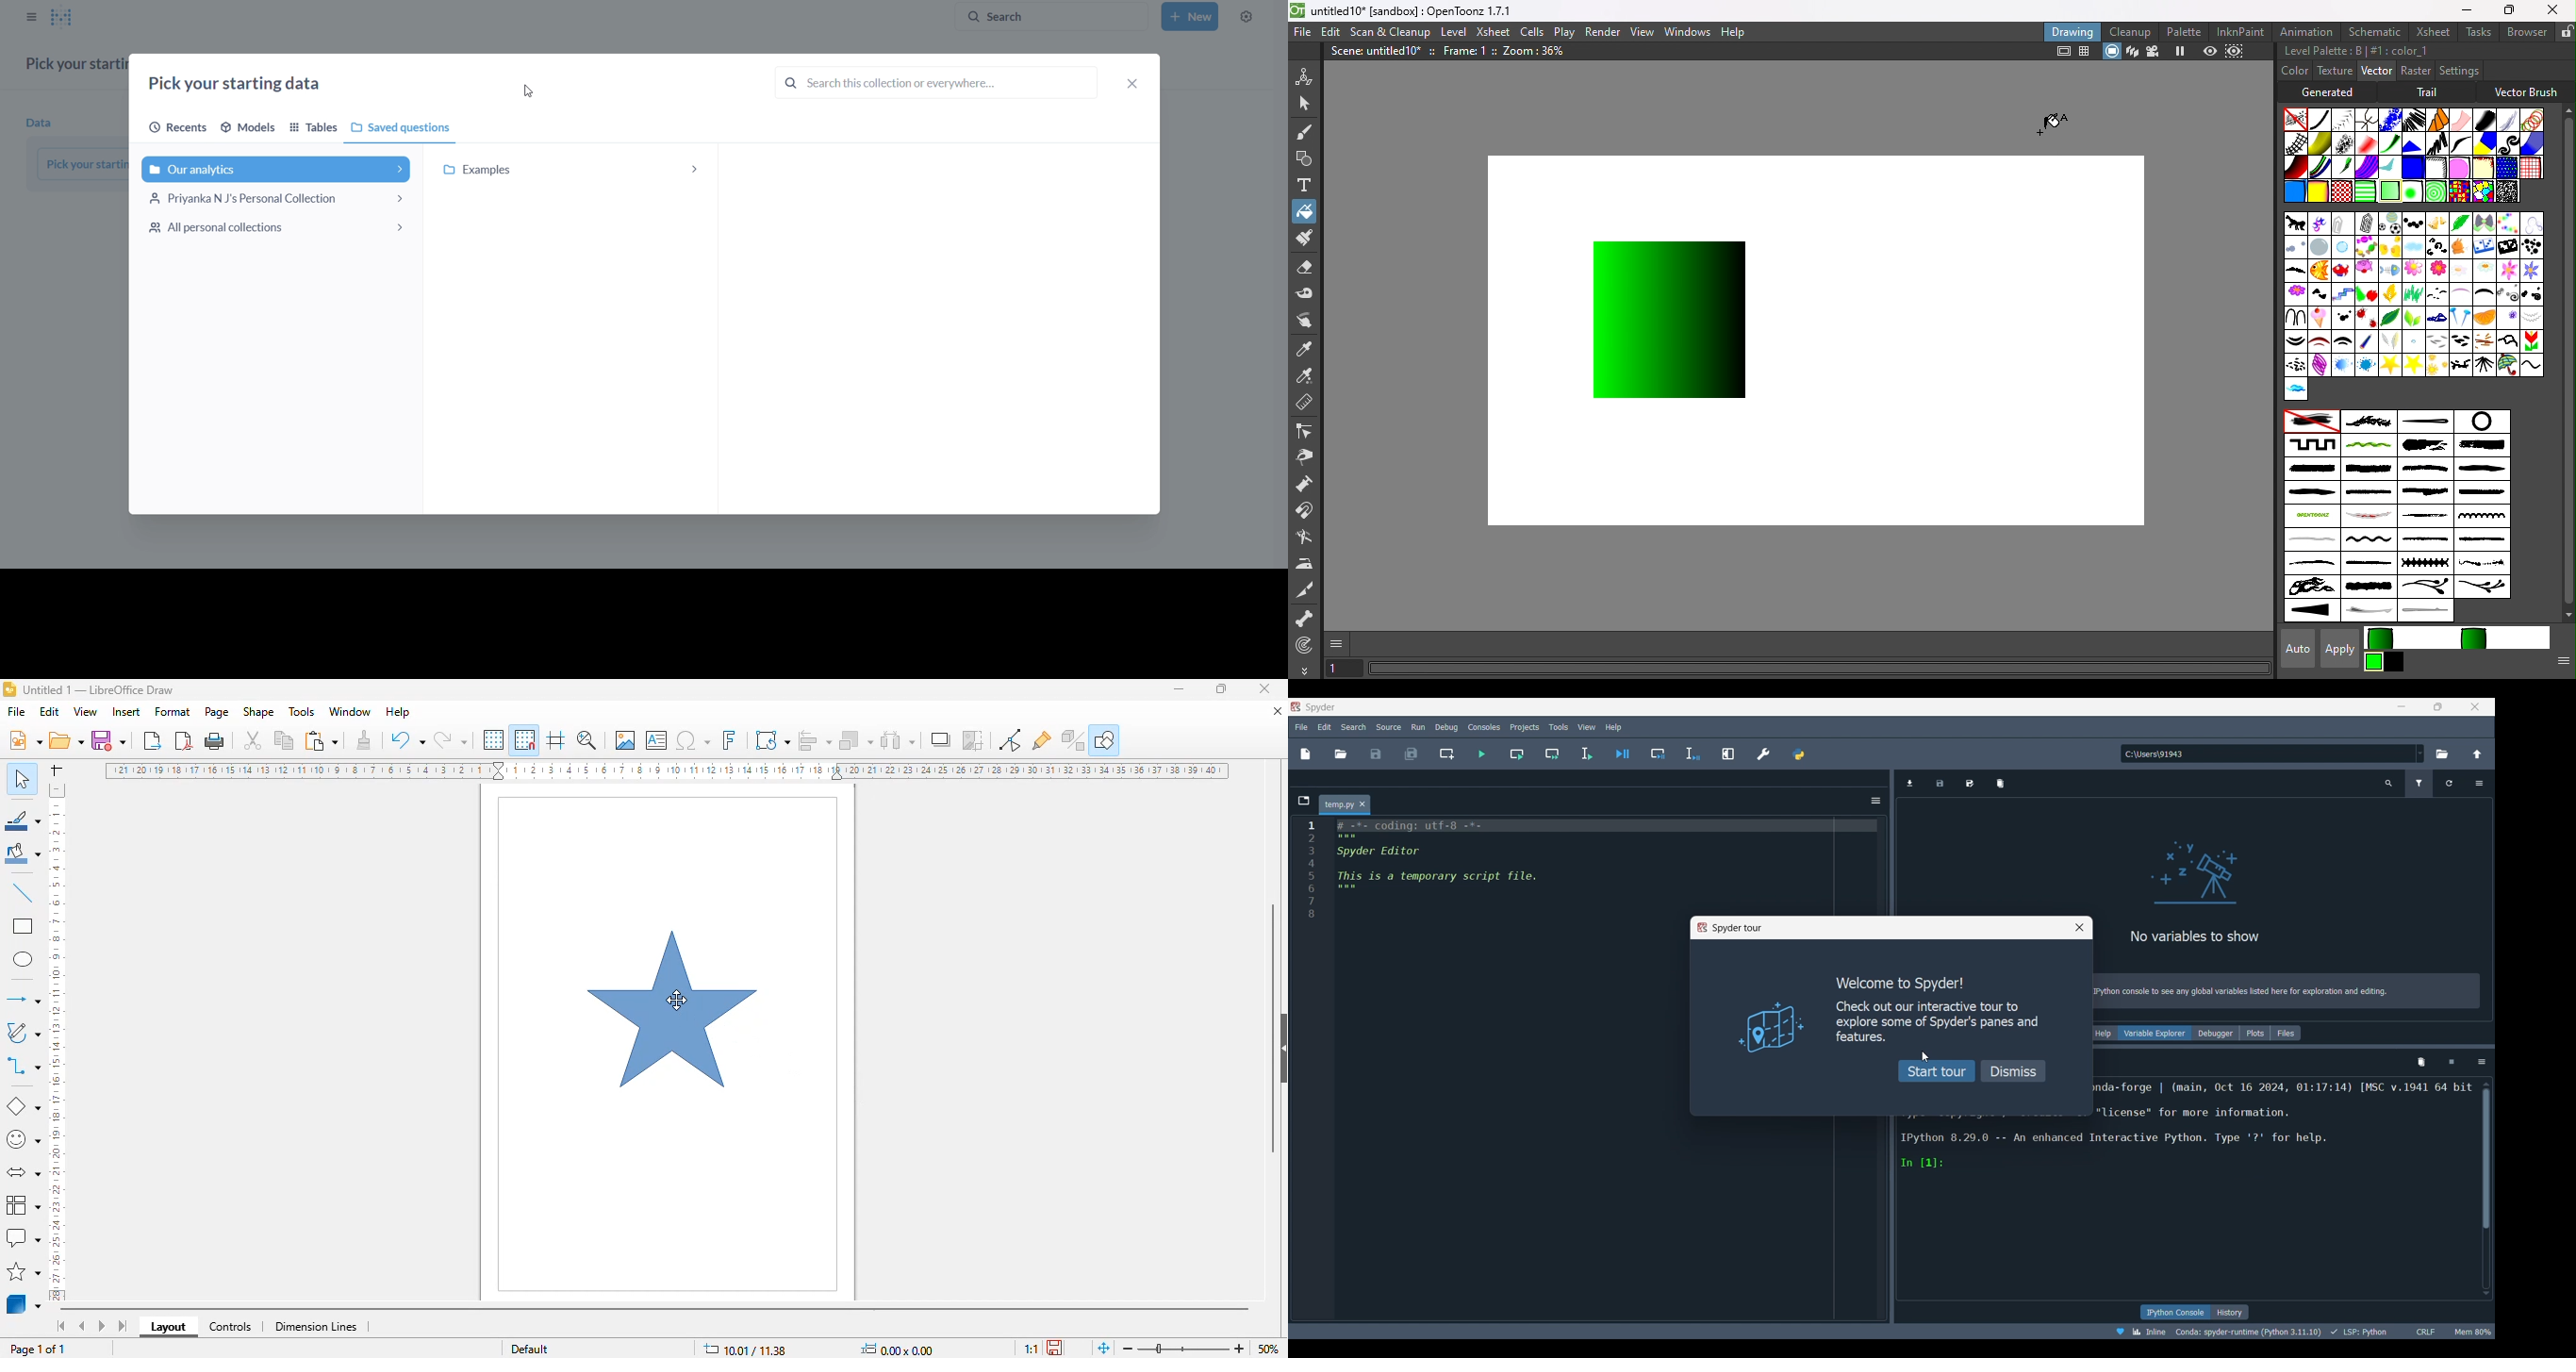 This screenshot has width=2576, height=1372. What do you see at coordinates (215, 741) in the screenshot?
I see `print` at bounding box center [215, 741].